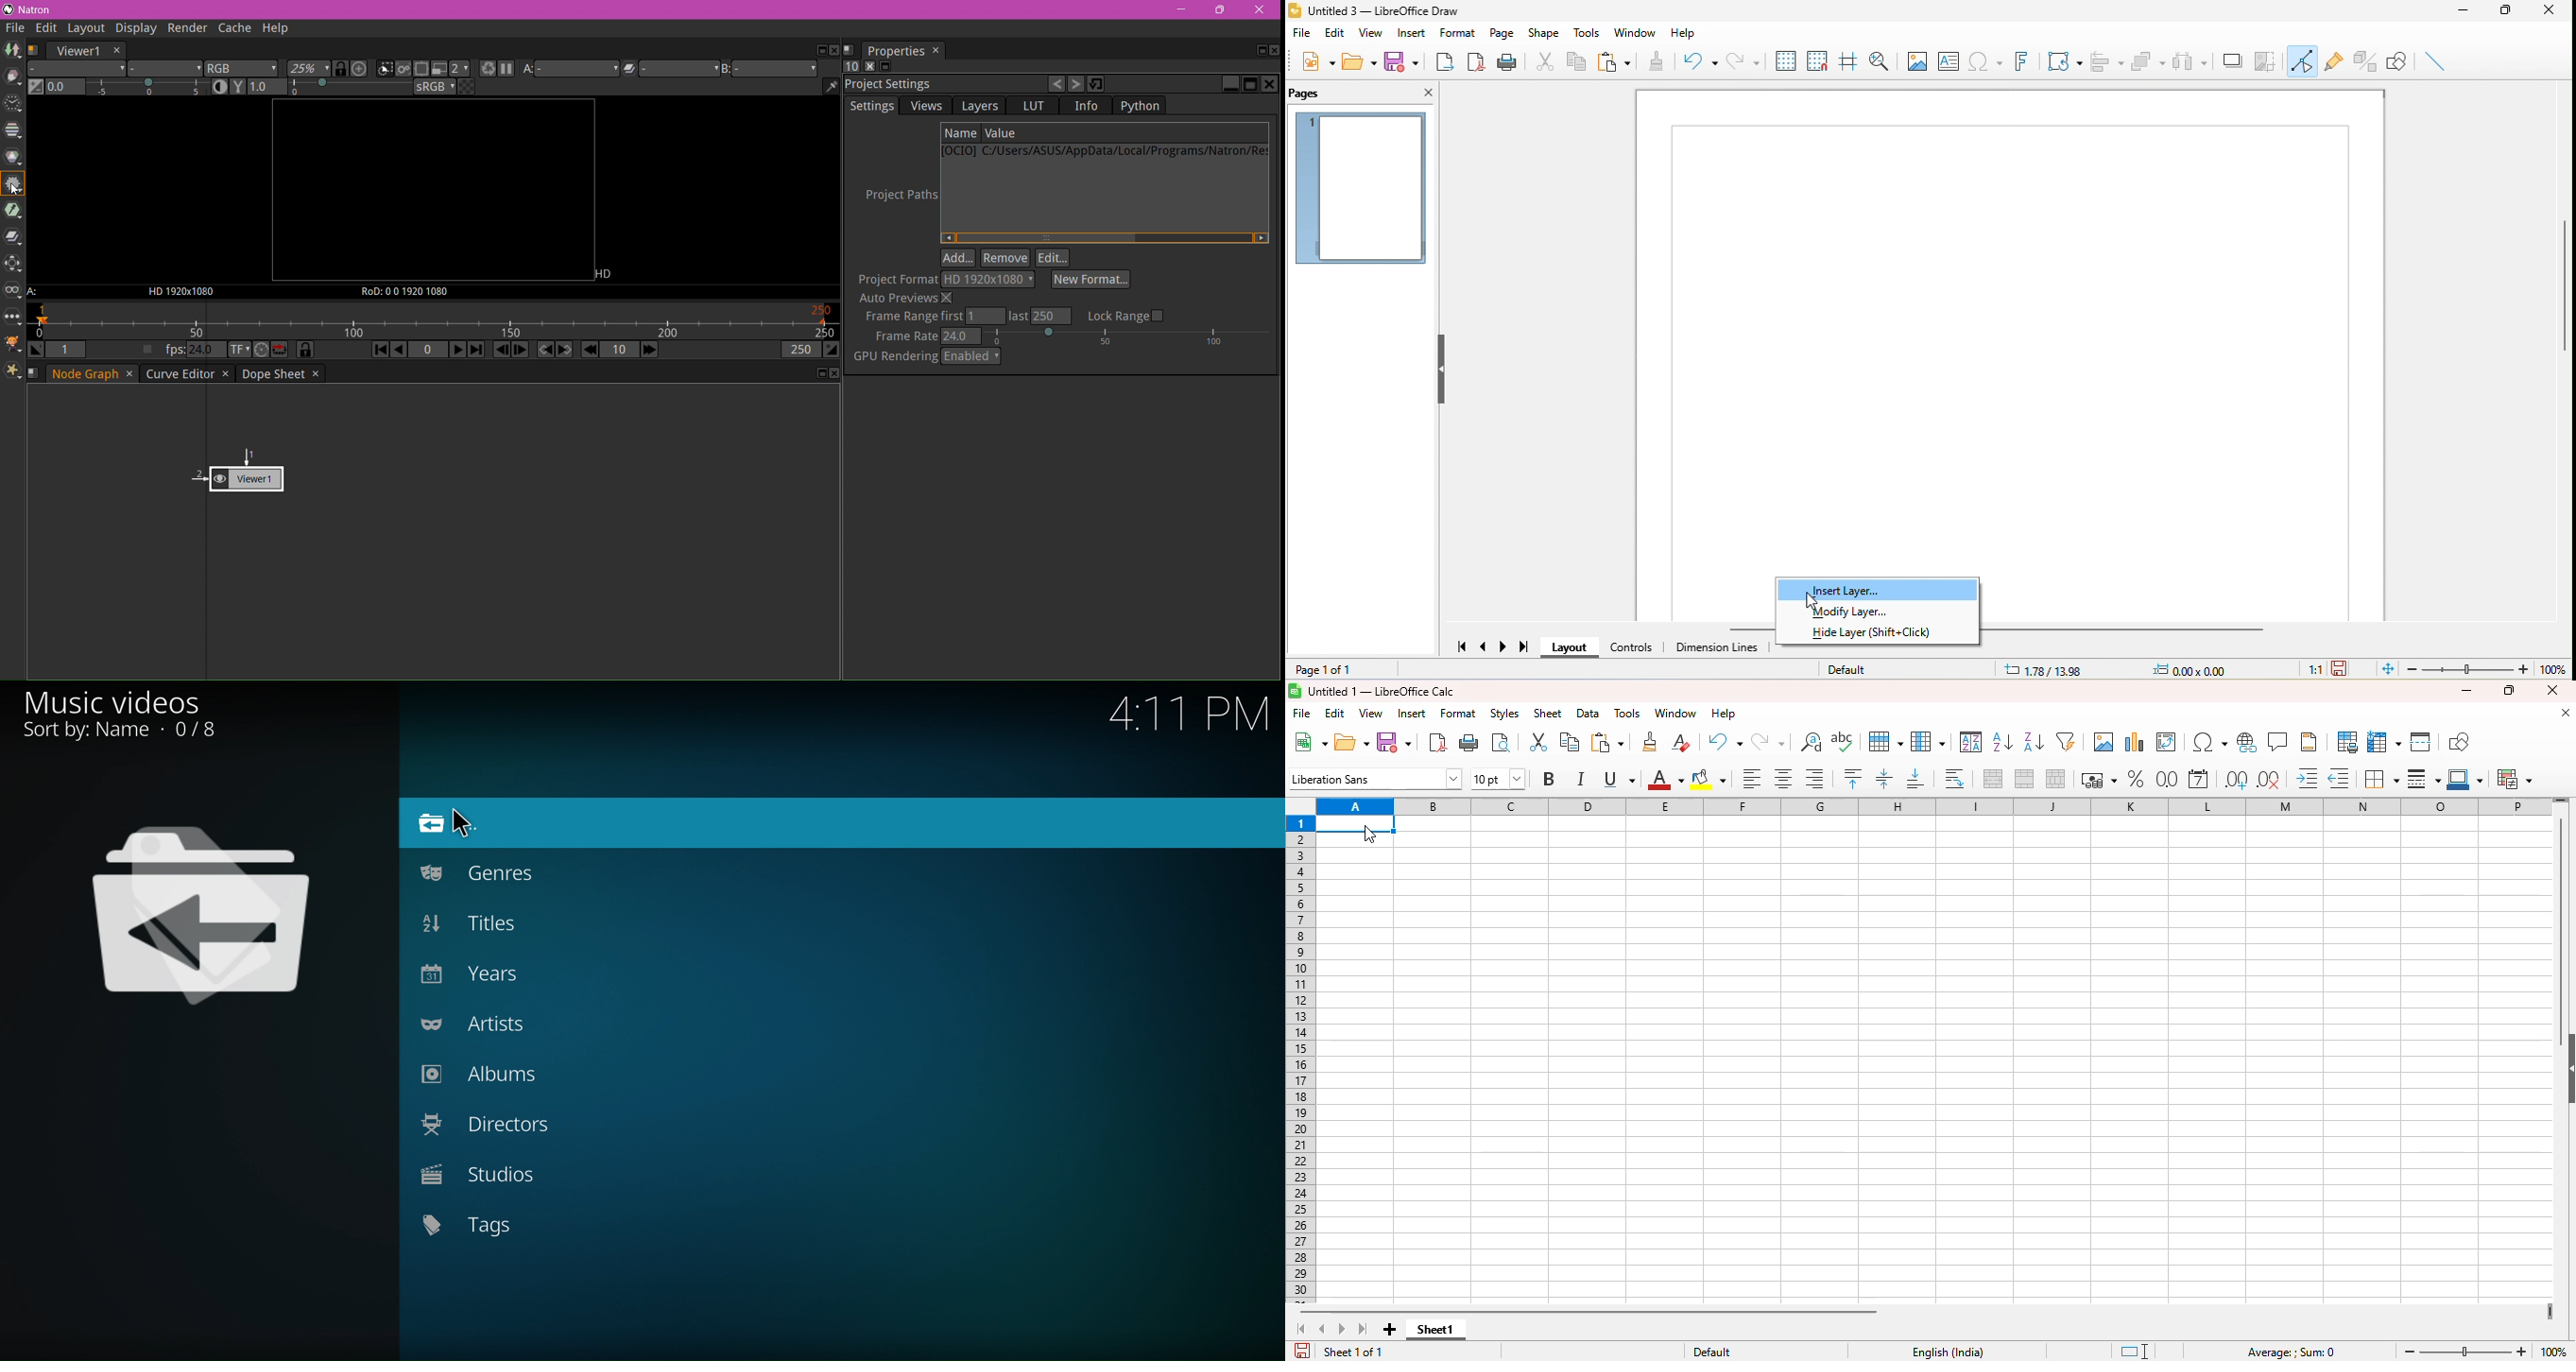 The height and width of the screenshot is (1372, 2576). I want to click on insert line, so click(2439, 61).